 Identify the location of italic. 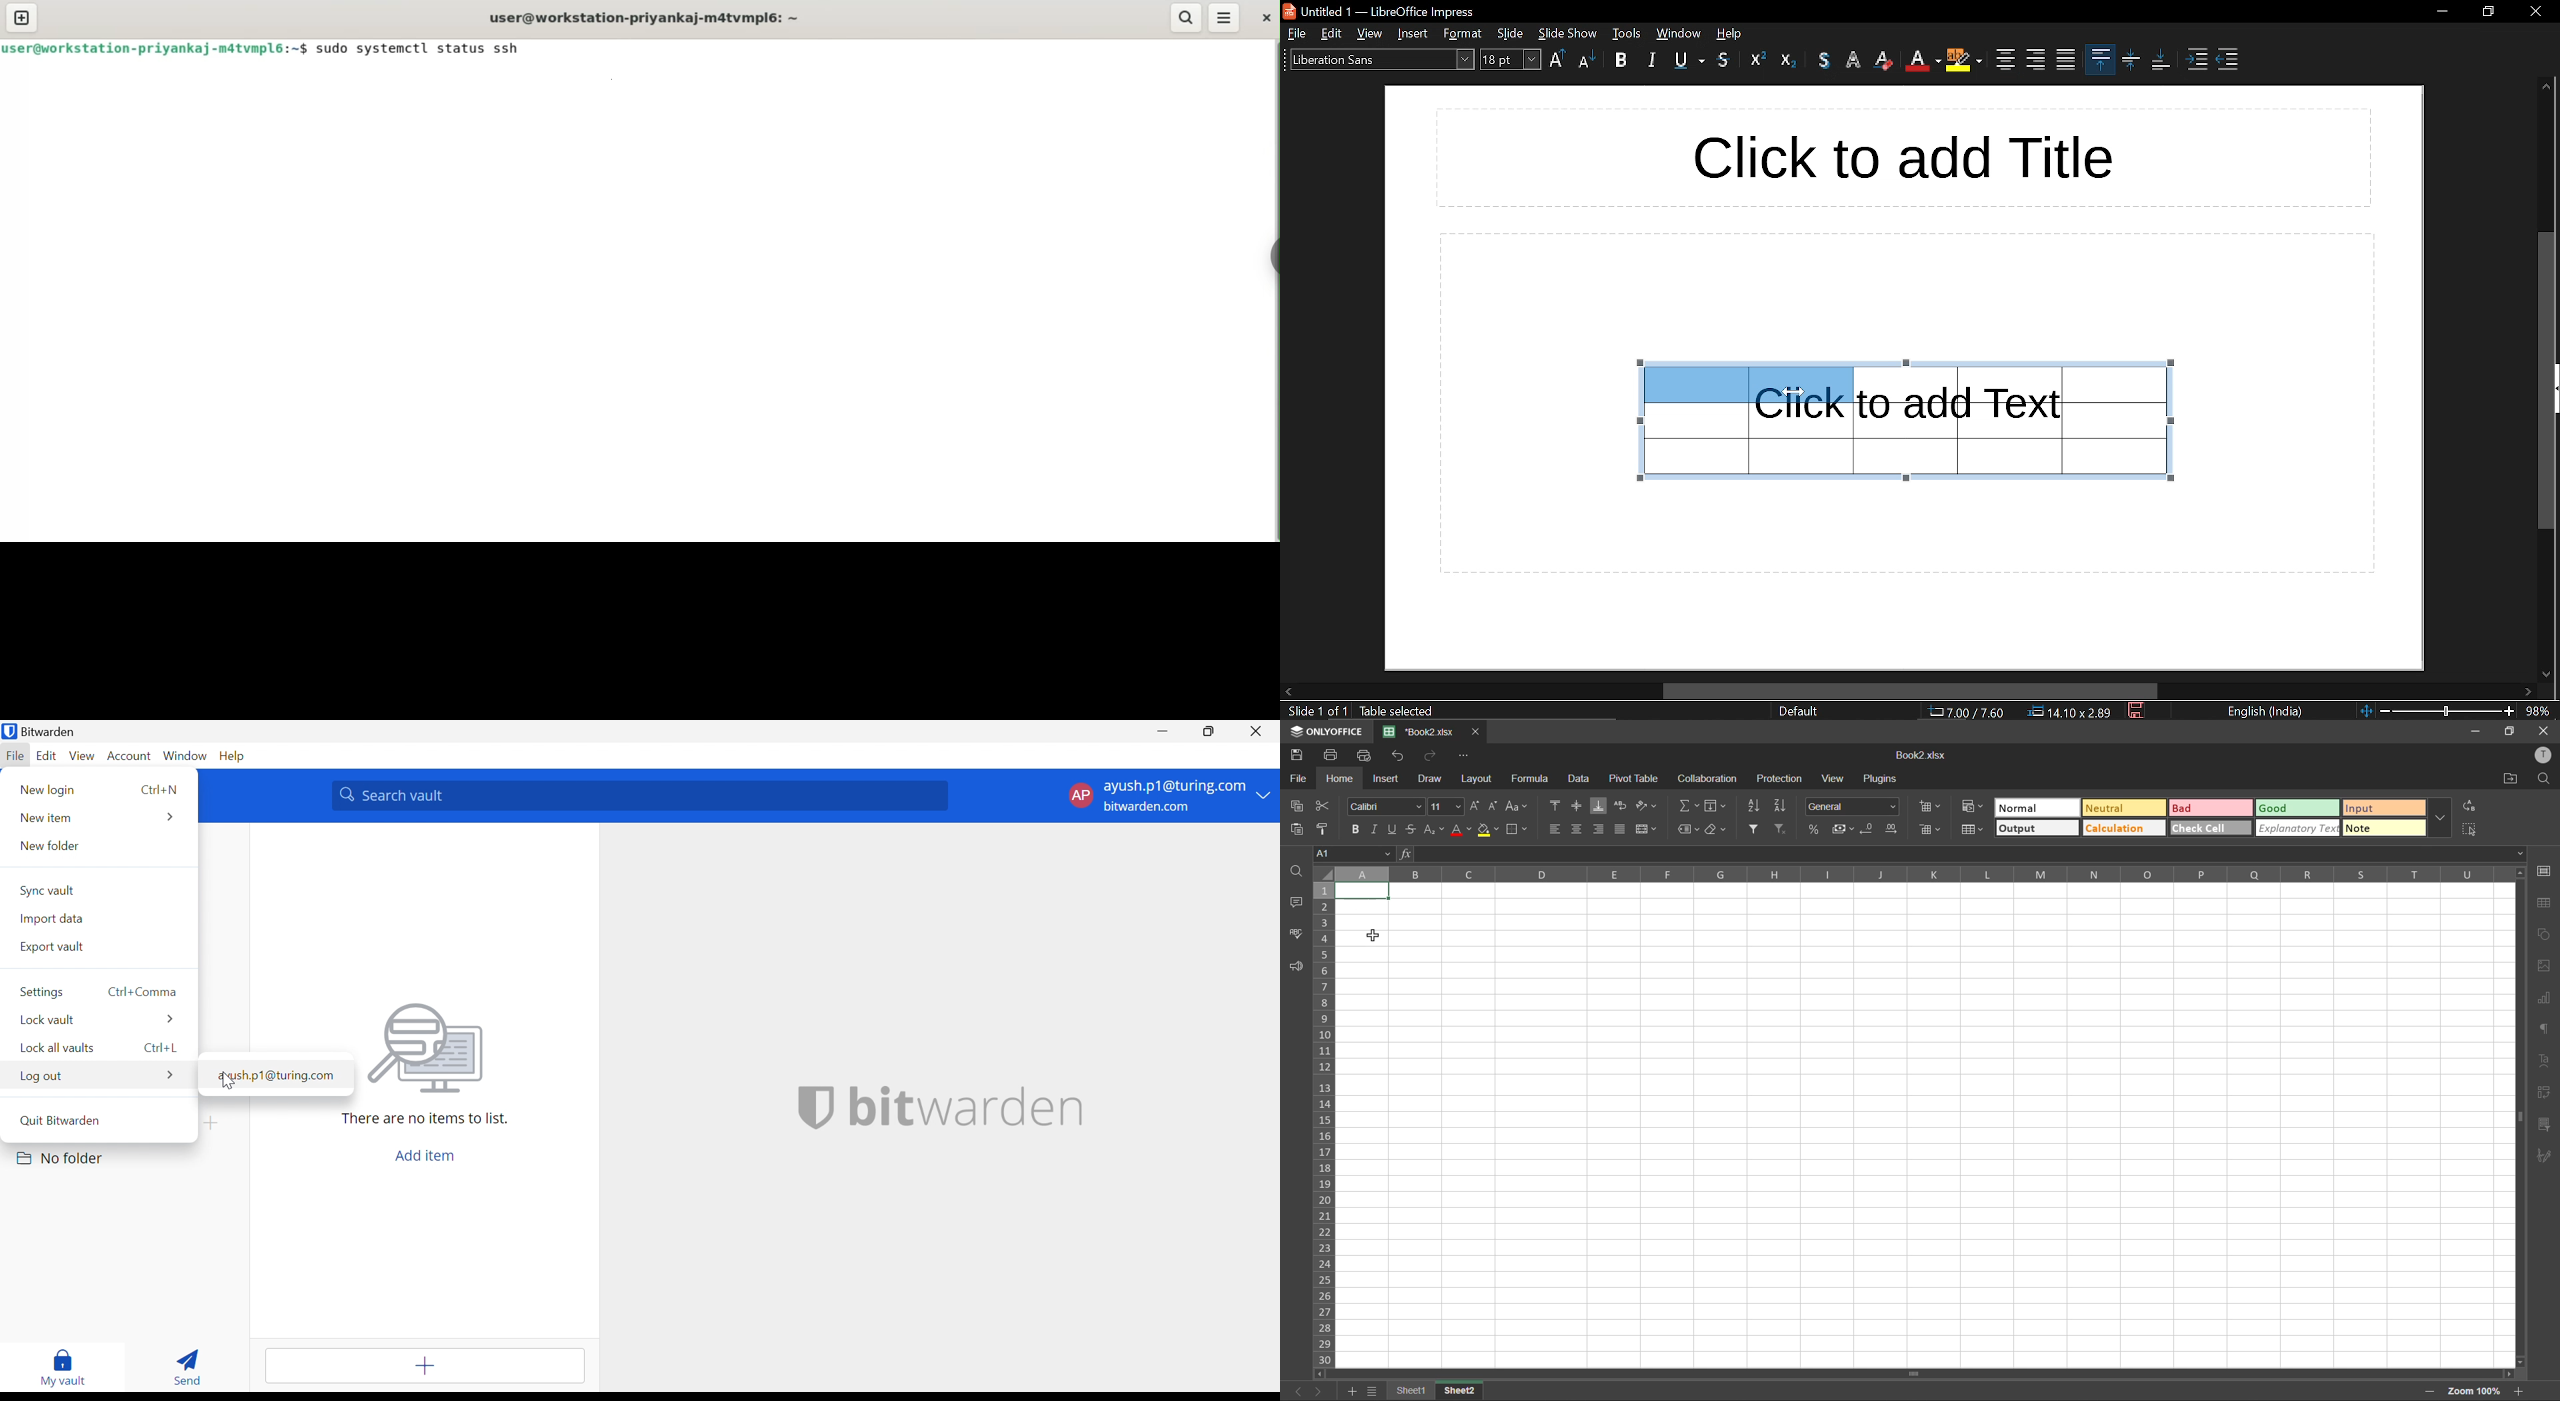
(1375, 829).